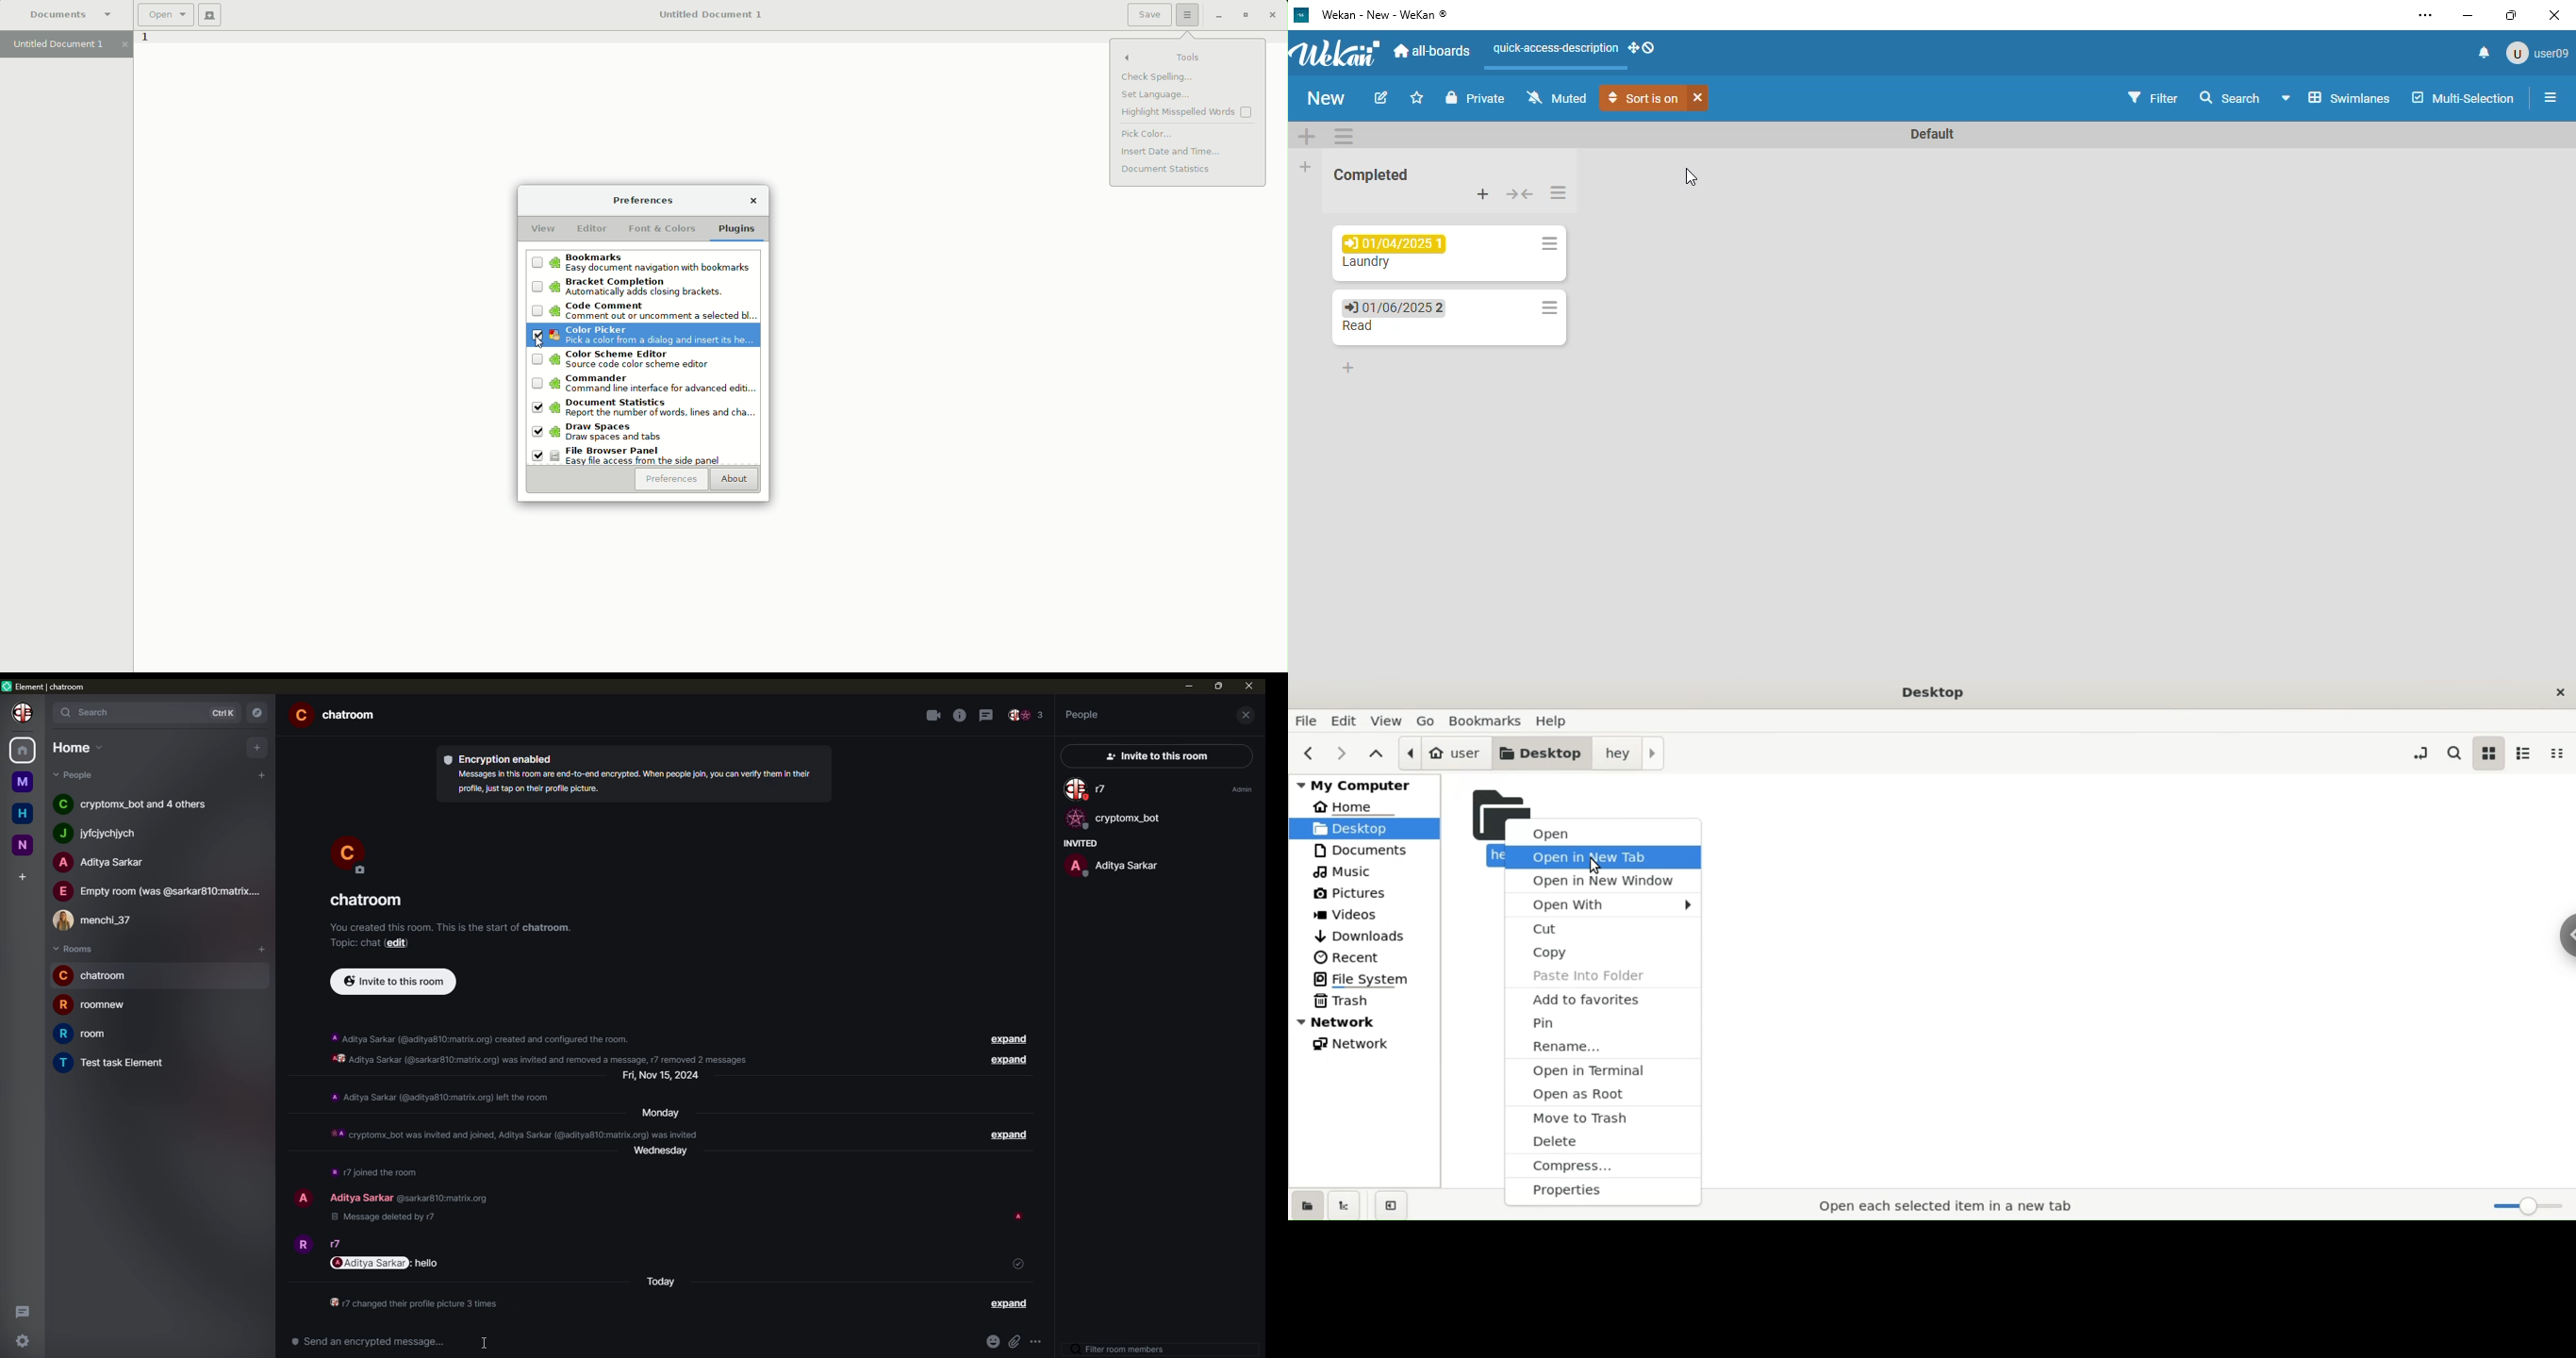  I want to click on hey, so click(1631, 752).